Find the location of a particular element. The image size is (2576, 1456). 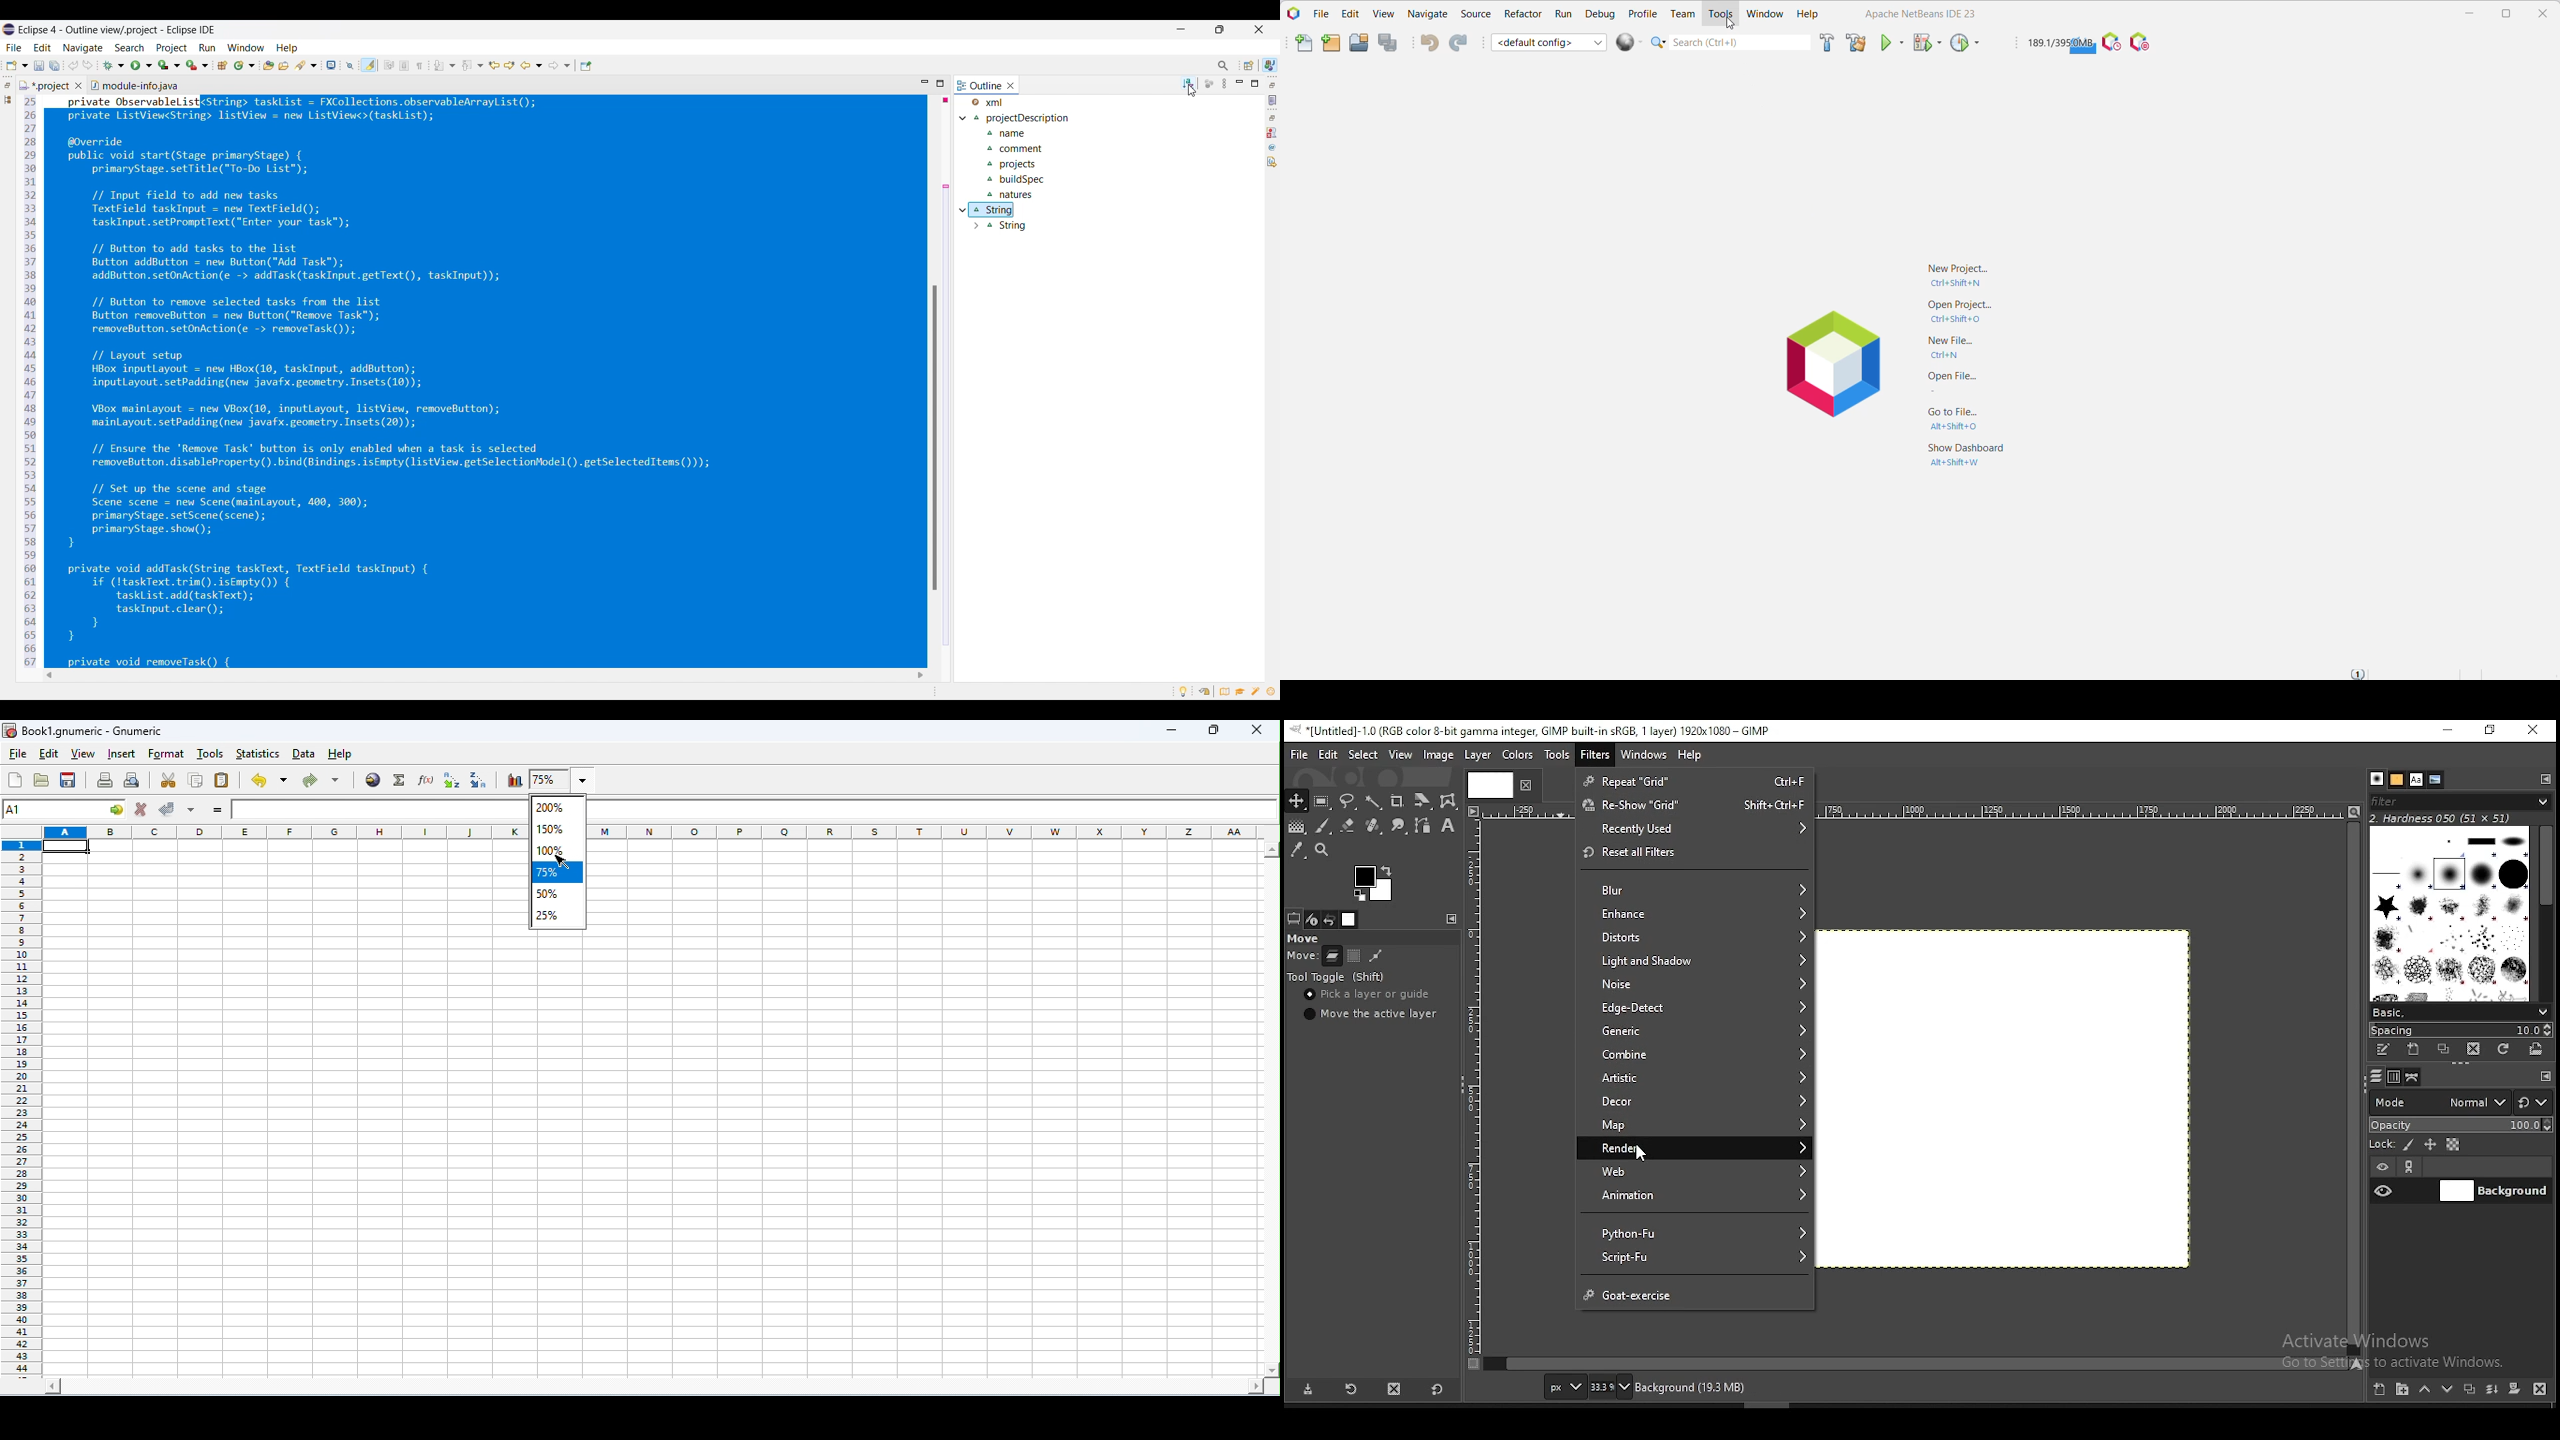

zoom tool is located at coordinates (1328, 850).